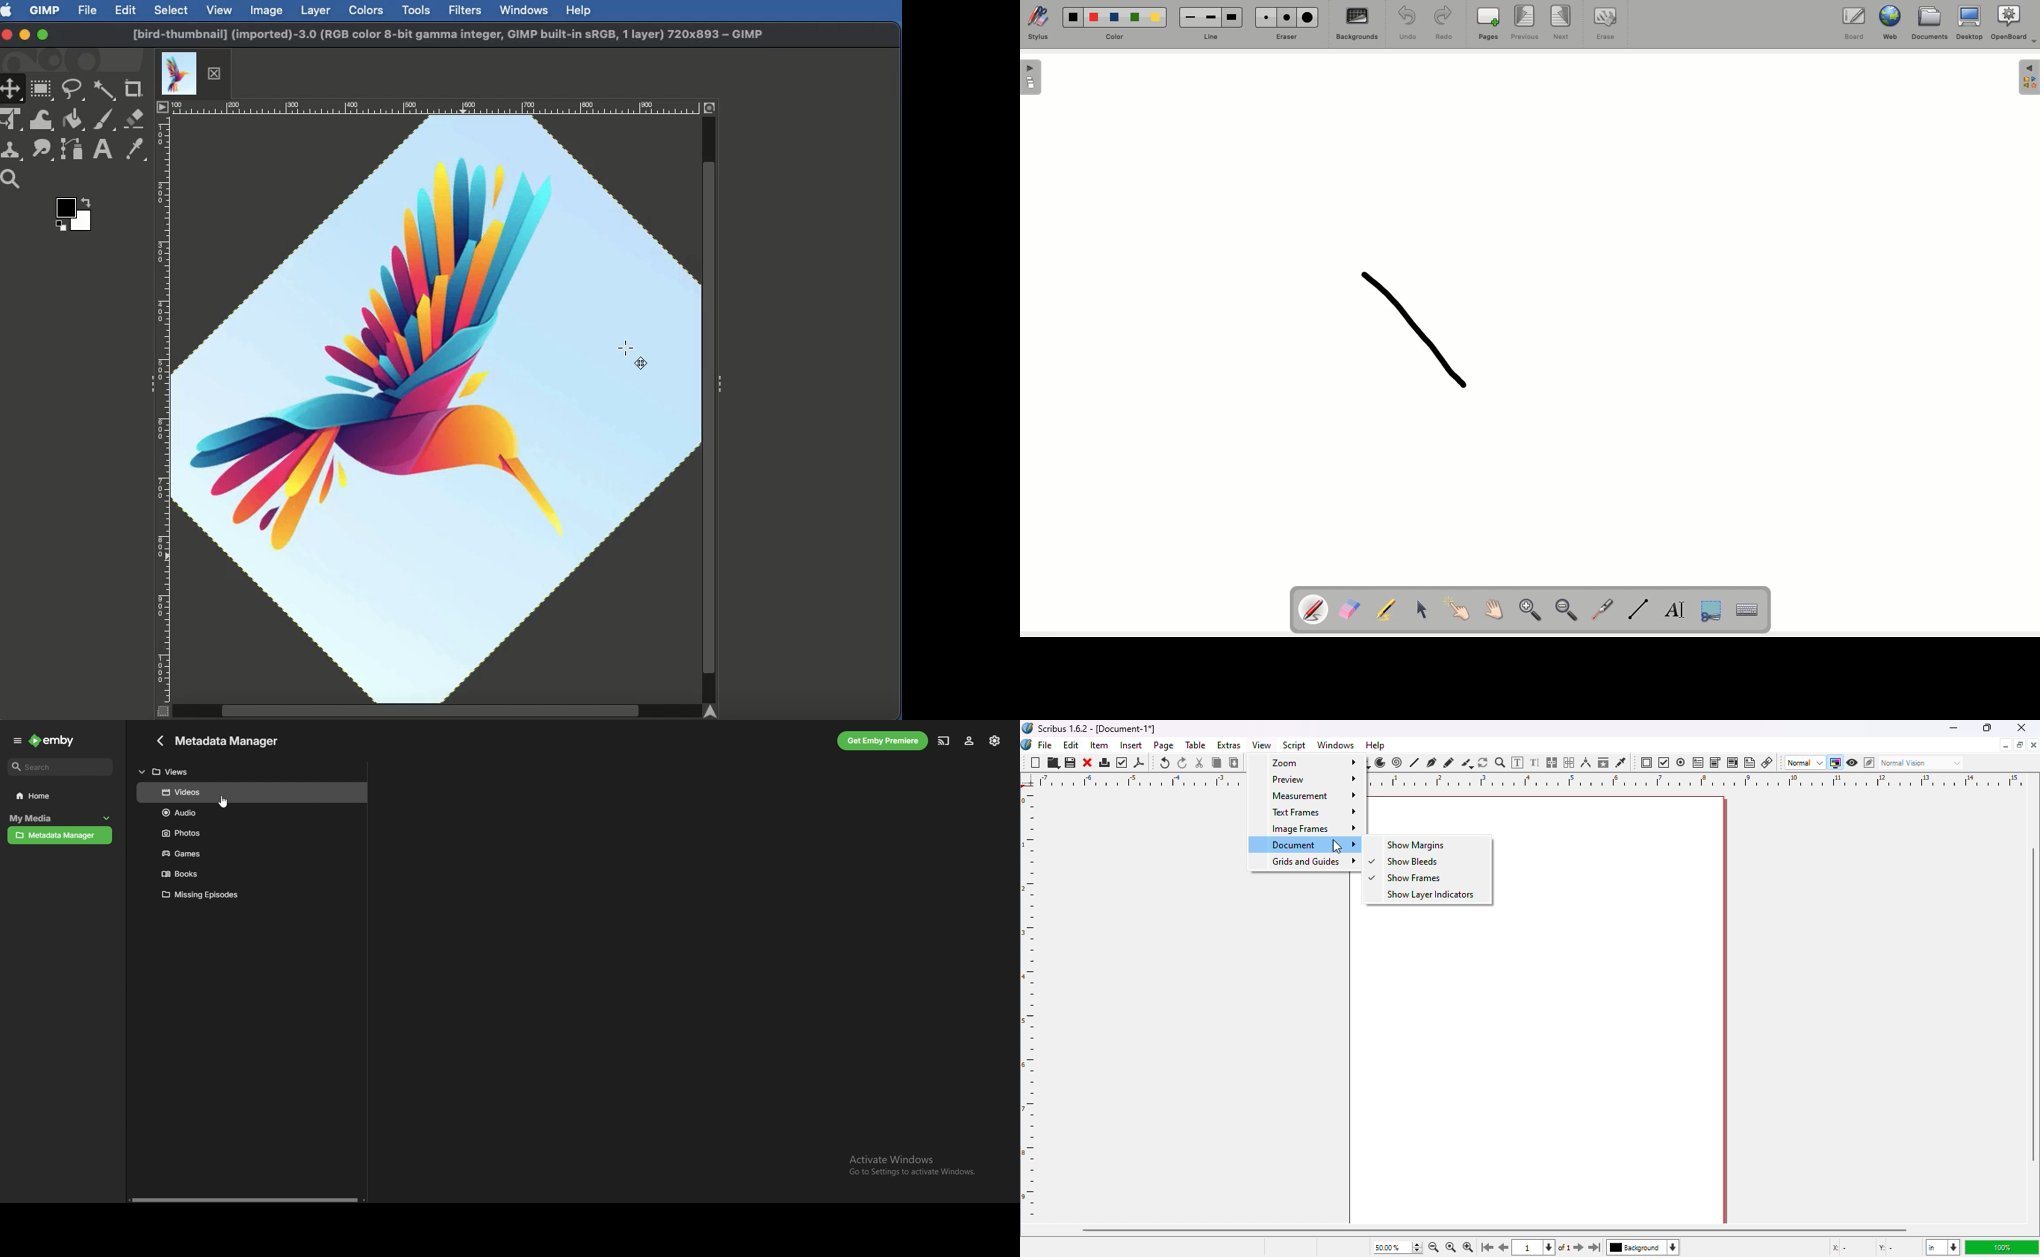 This screenshot has height=1260, width=2044. I want to click on vertical Ruler, so click(165, 409).